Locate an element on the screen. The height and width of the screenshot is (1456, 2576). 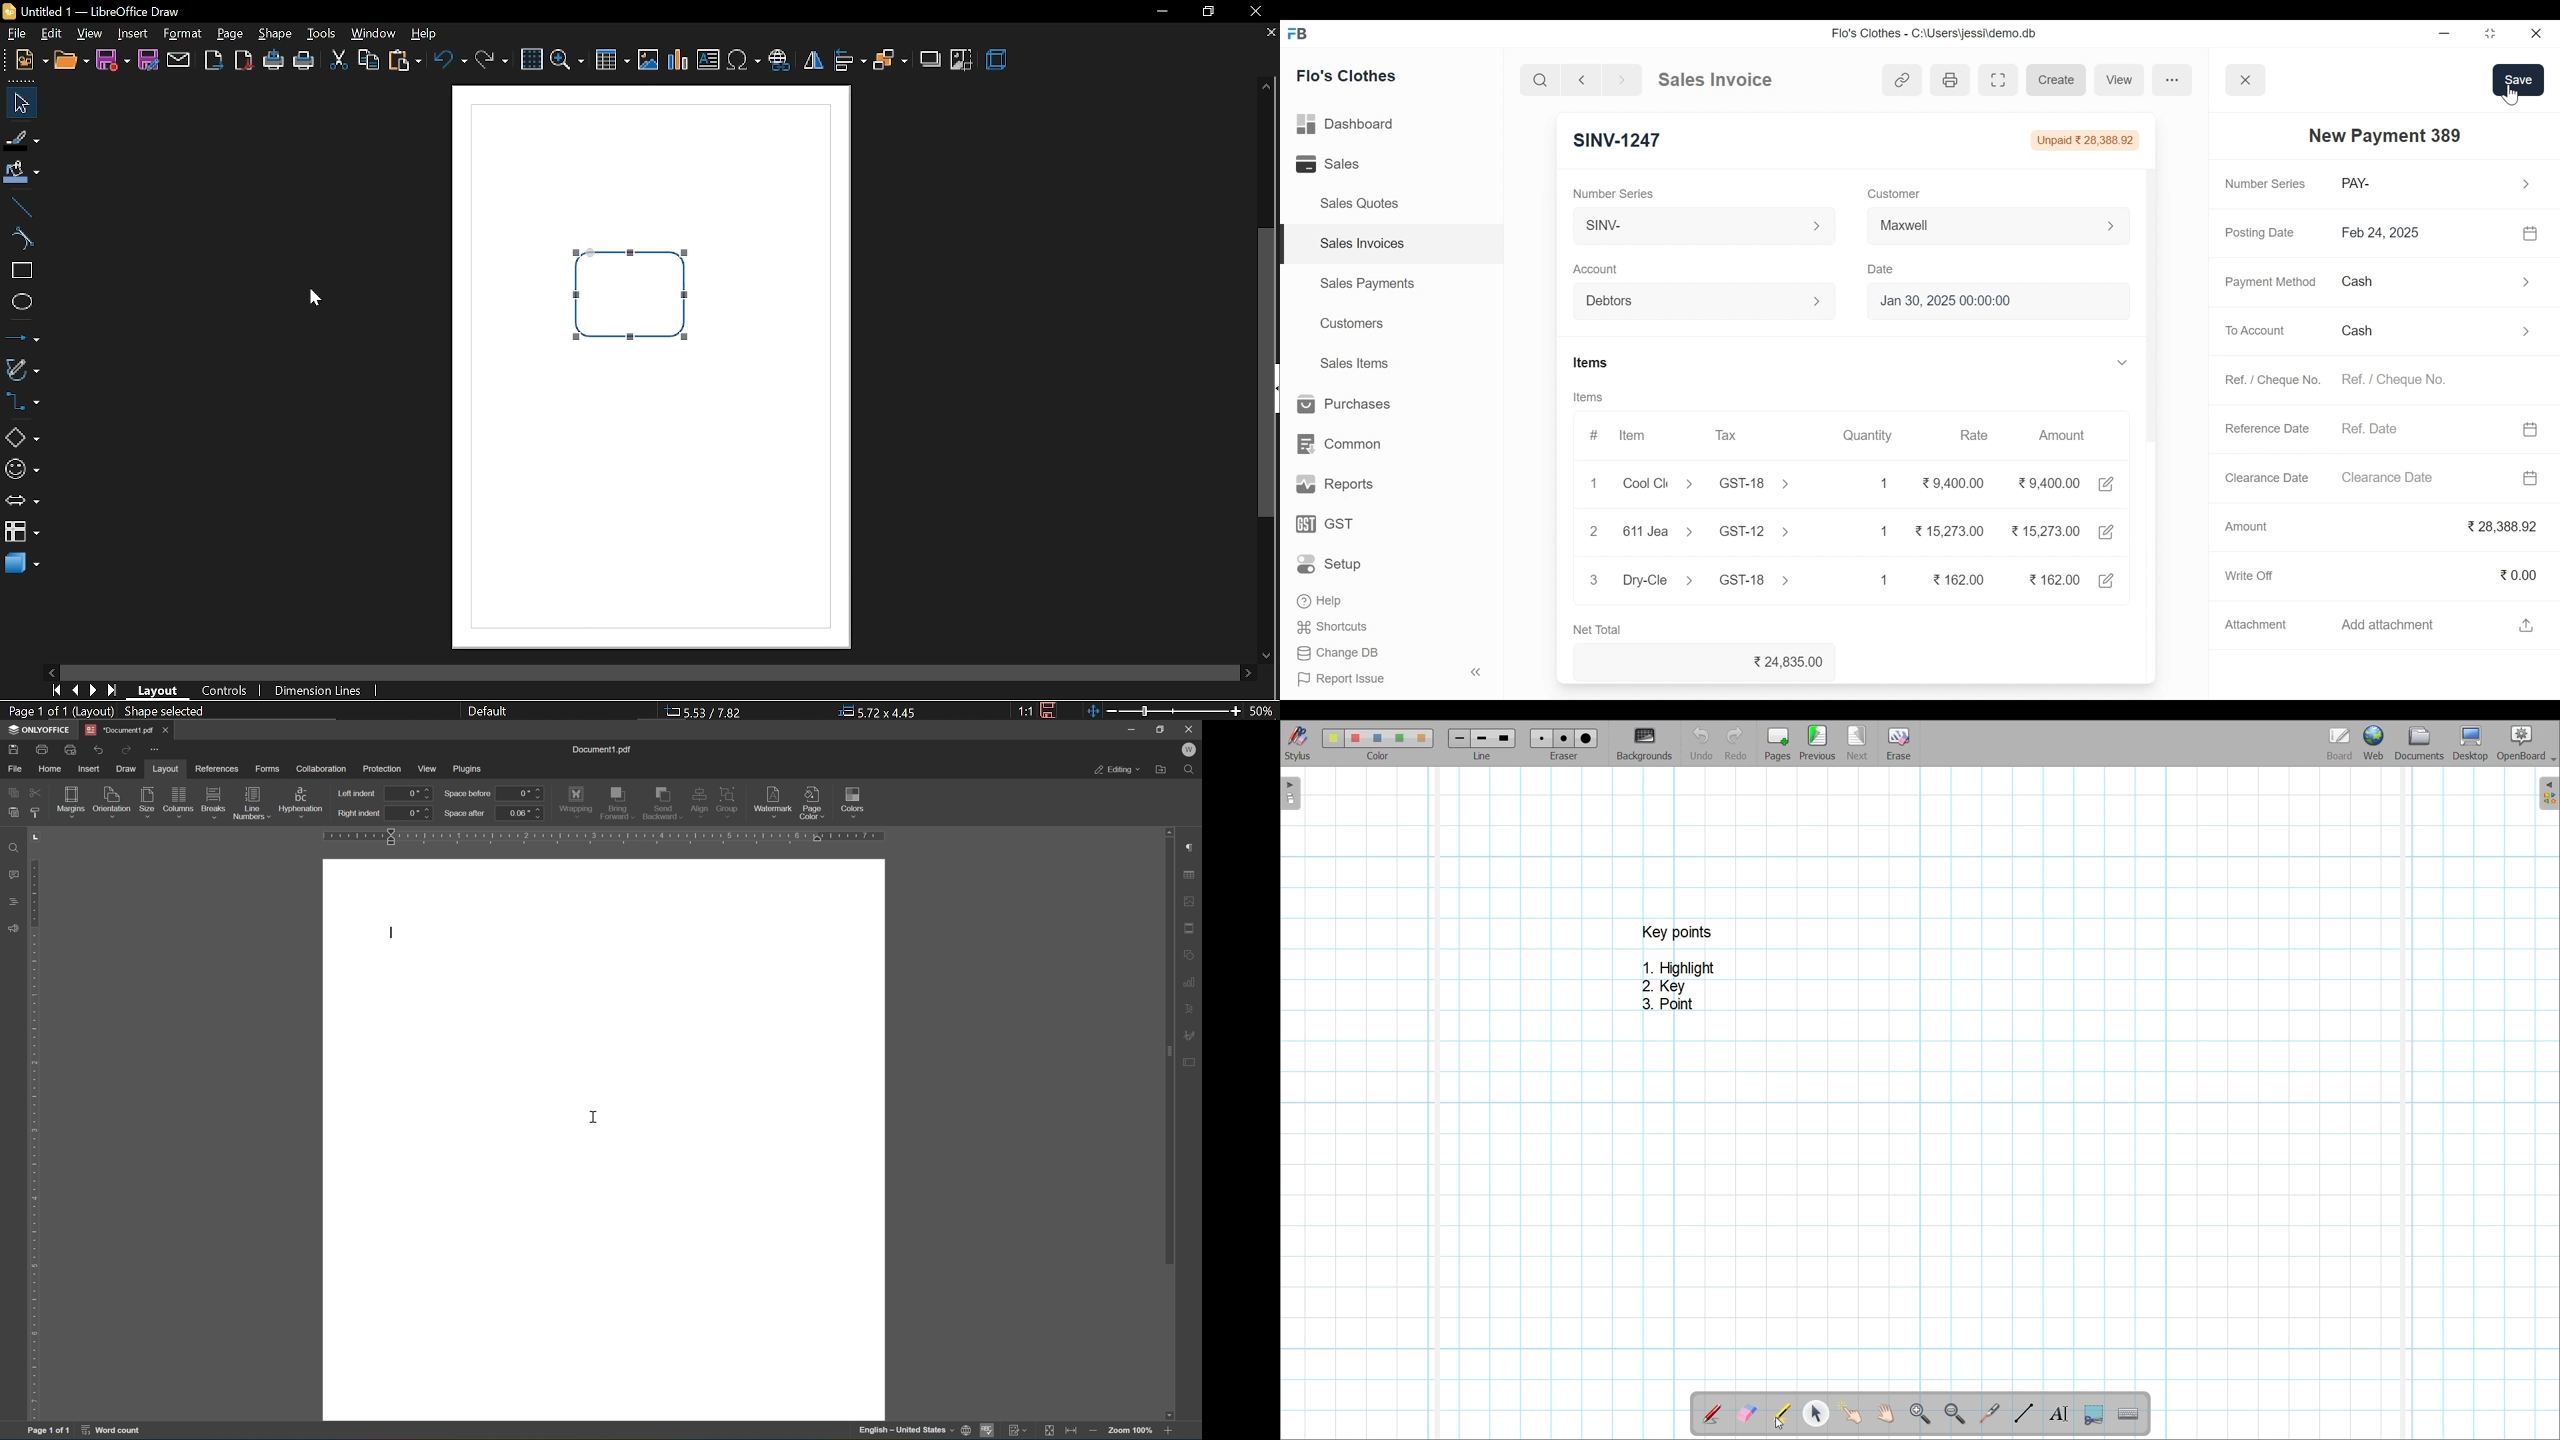
draw is located at coordinates (129, 768).